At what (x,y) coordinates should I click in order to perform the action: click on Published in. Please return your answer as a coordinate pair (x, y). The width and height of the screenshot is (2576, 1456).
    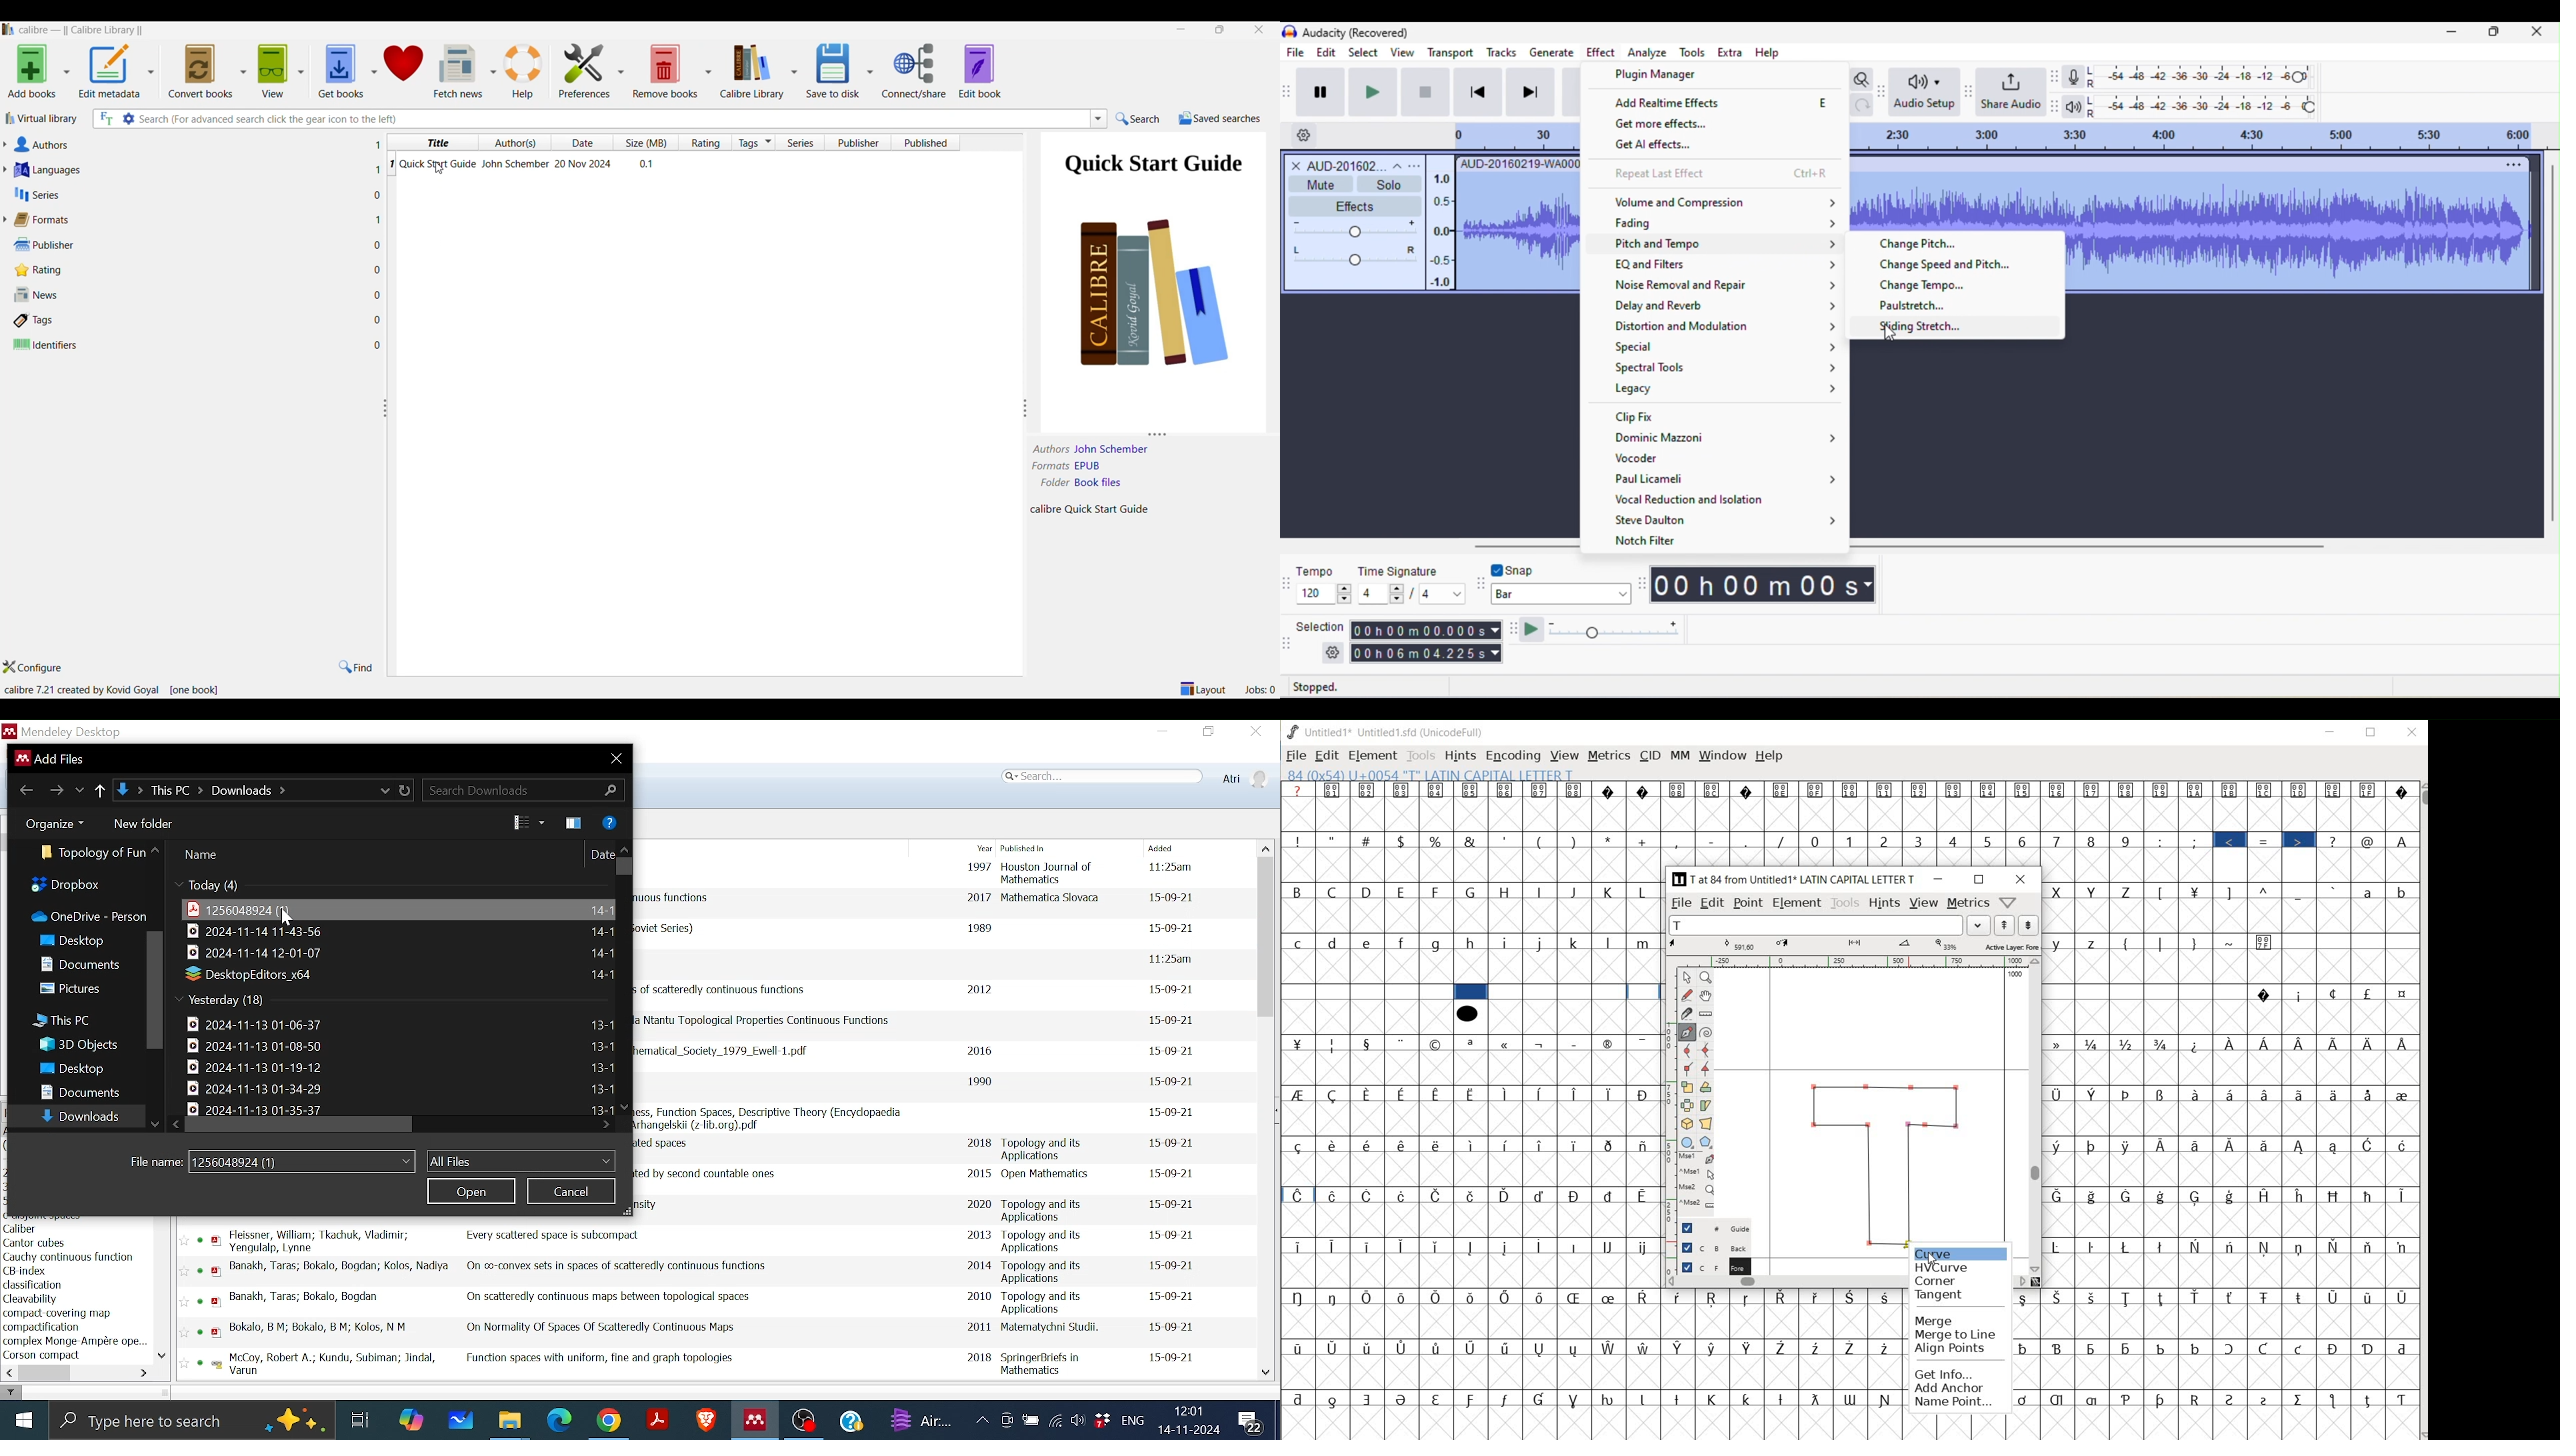
    Looking at the image, I should click on (1043, 1364).